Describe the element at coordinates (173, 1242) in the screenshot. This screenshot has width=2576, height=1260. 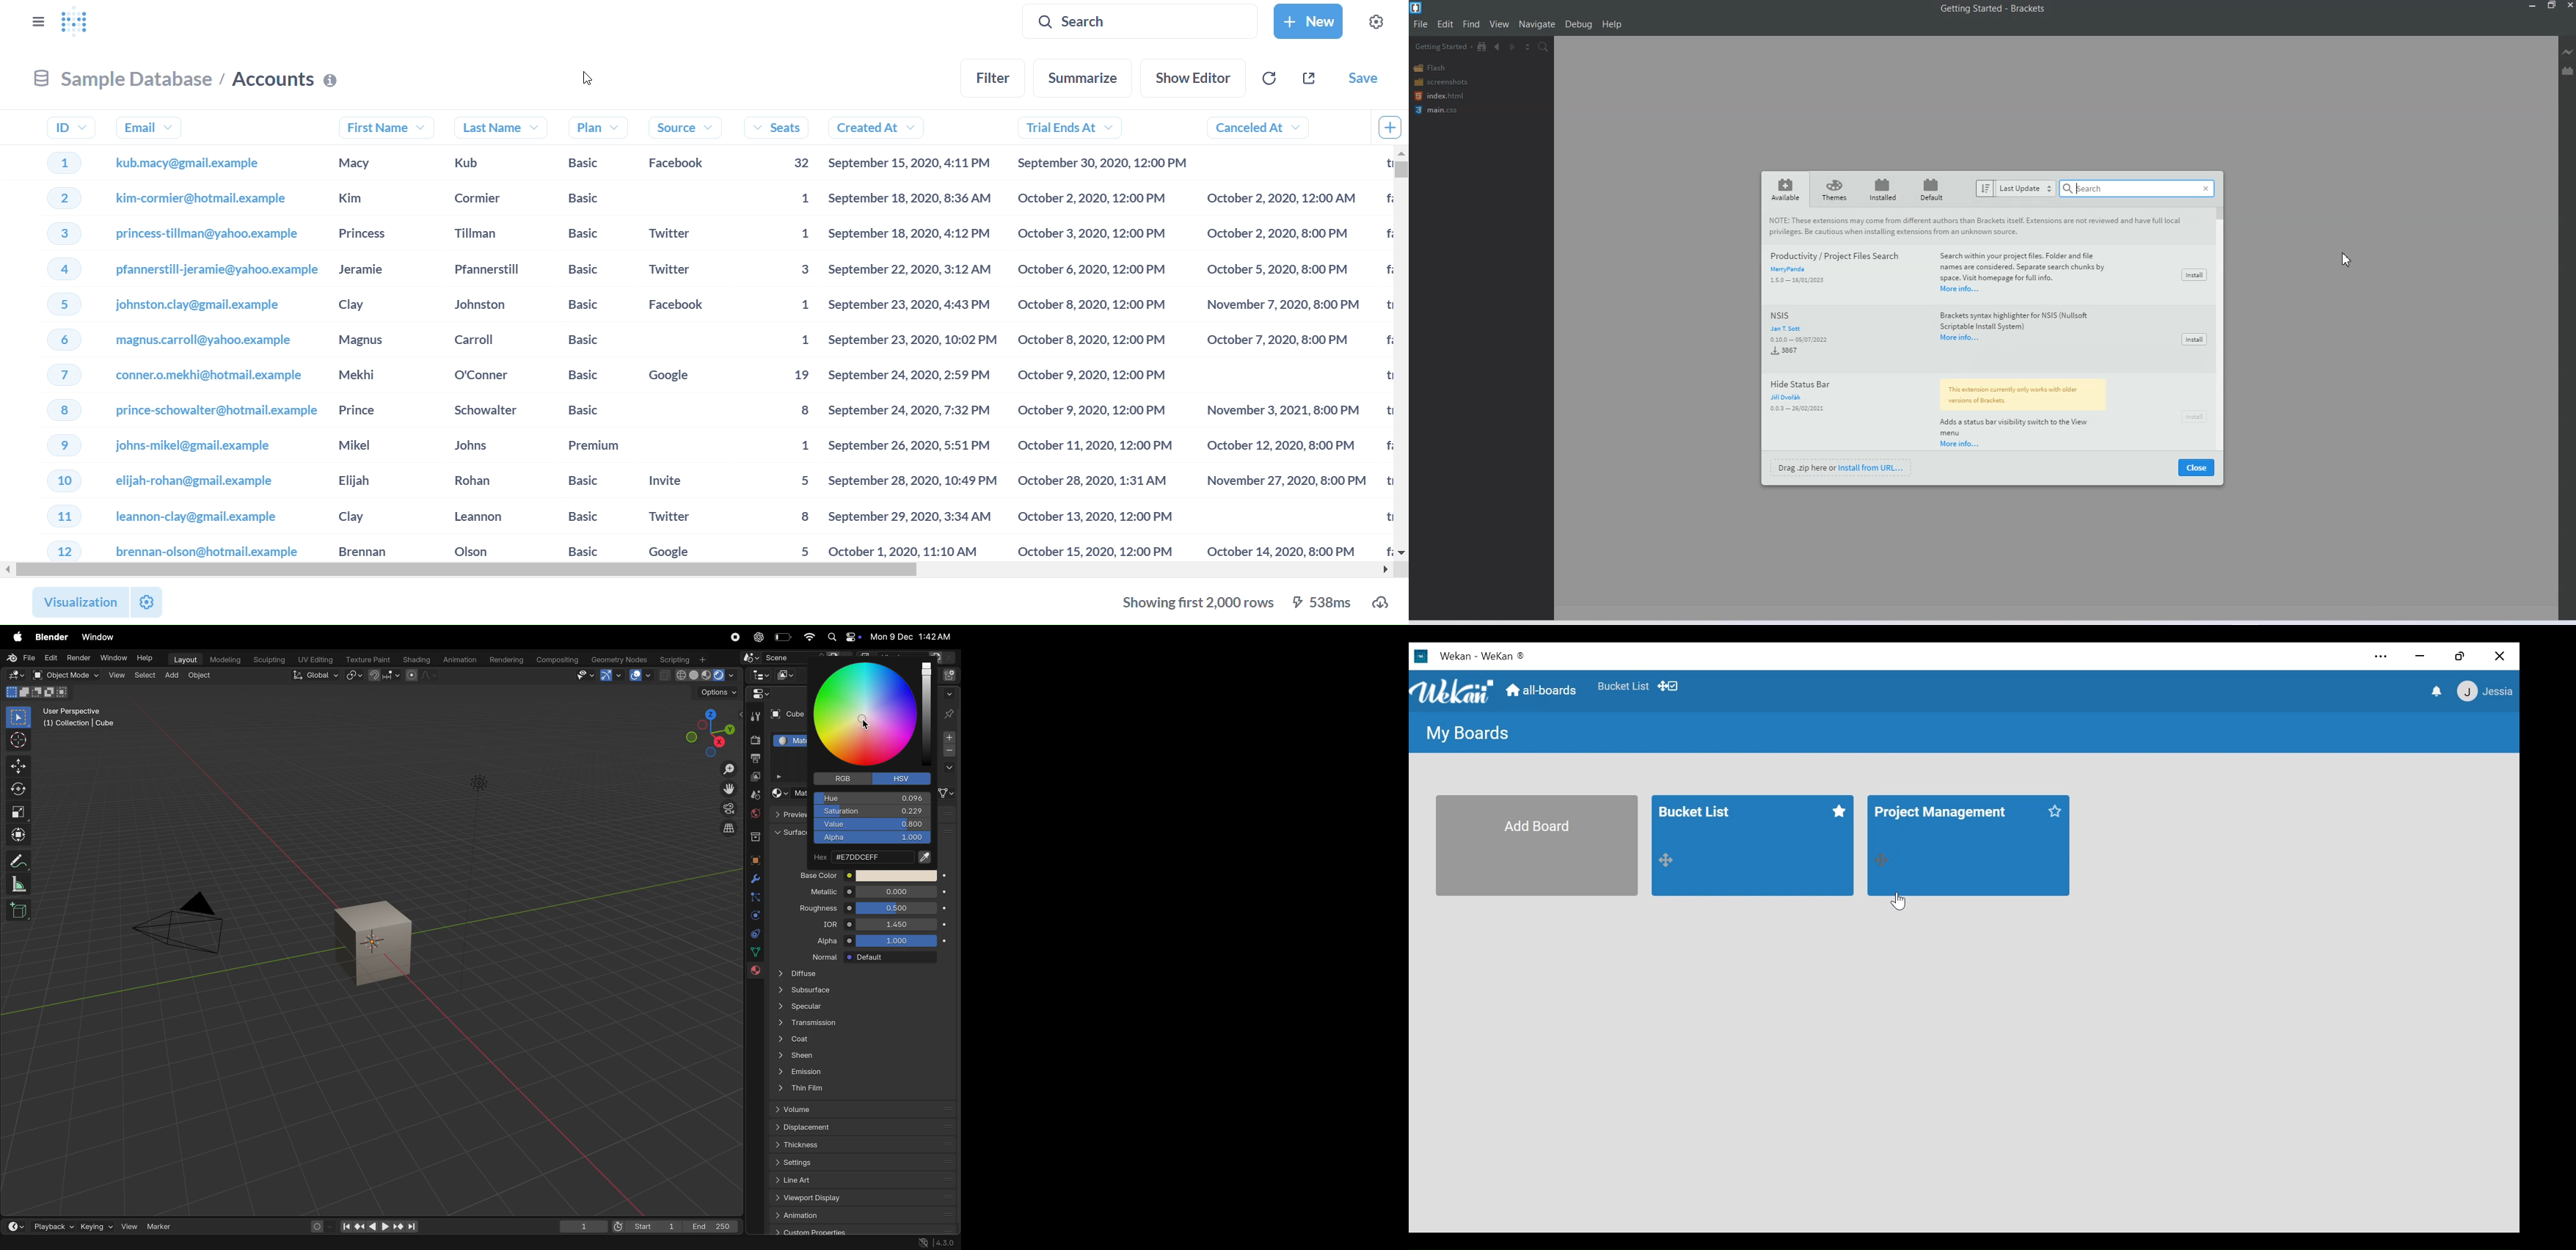
I see `context menu` at that location.